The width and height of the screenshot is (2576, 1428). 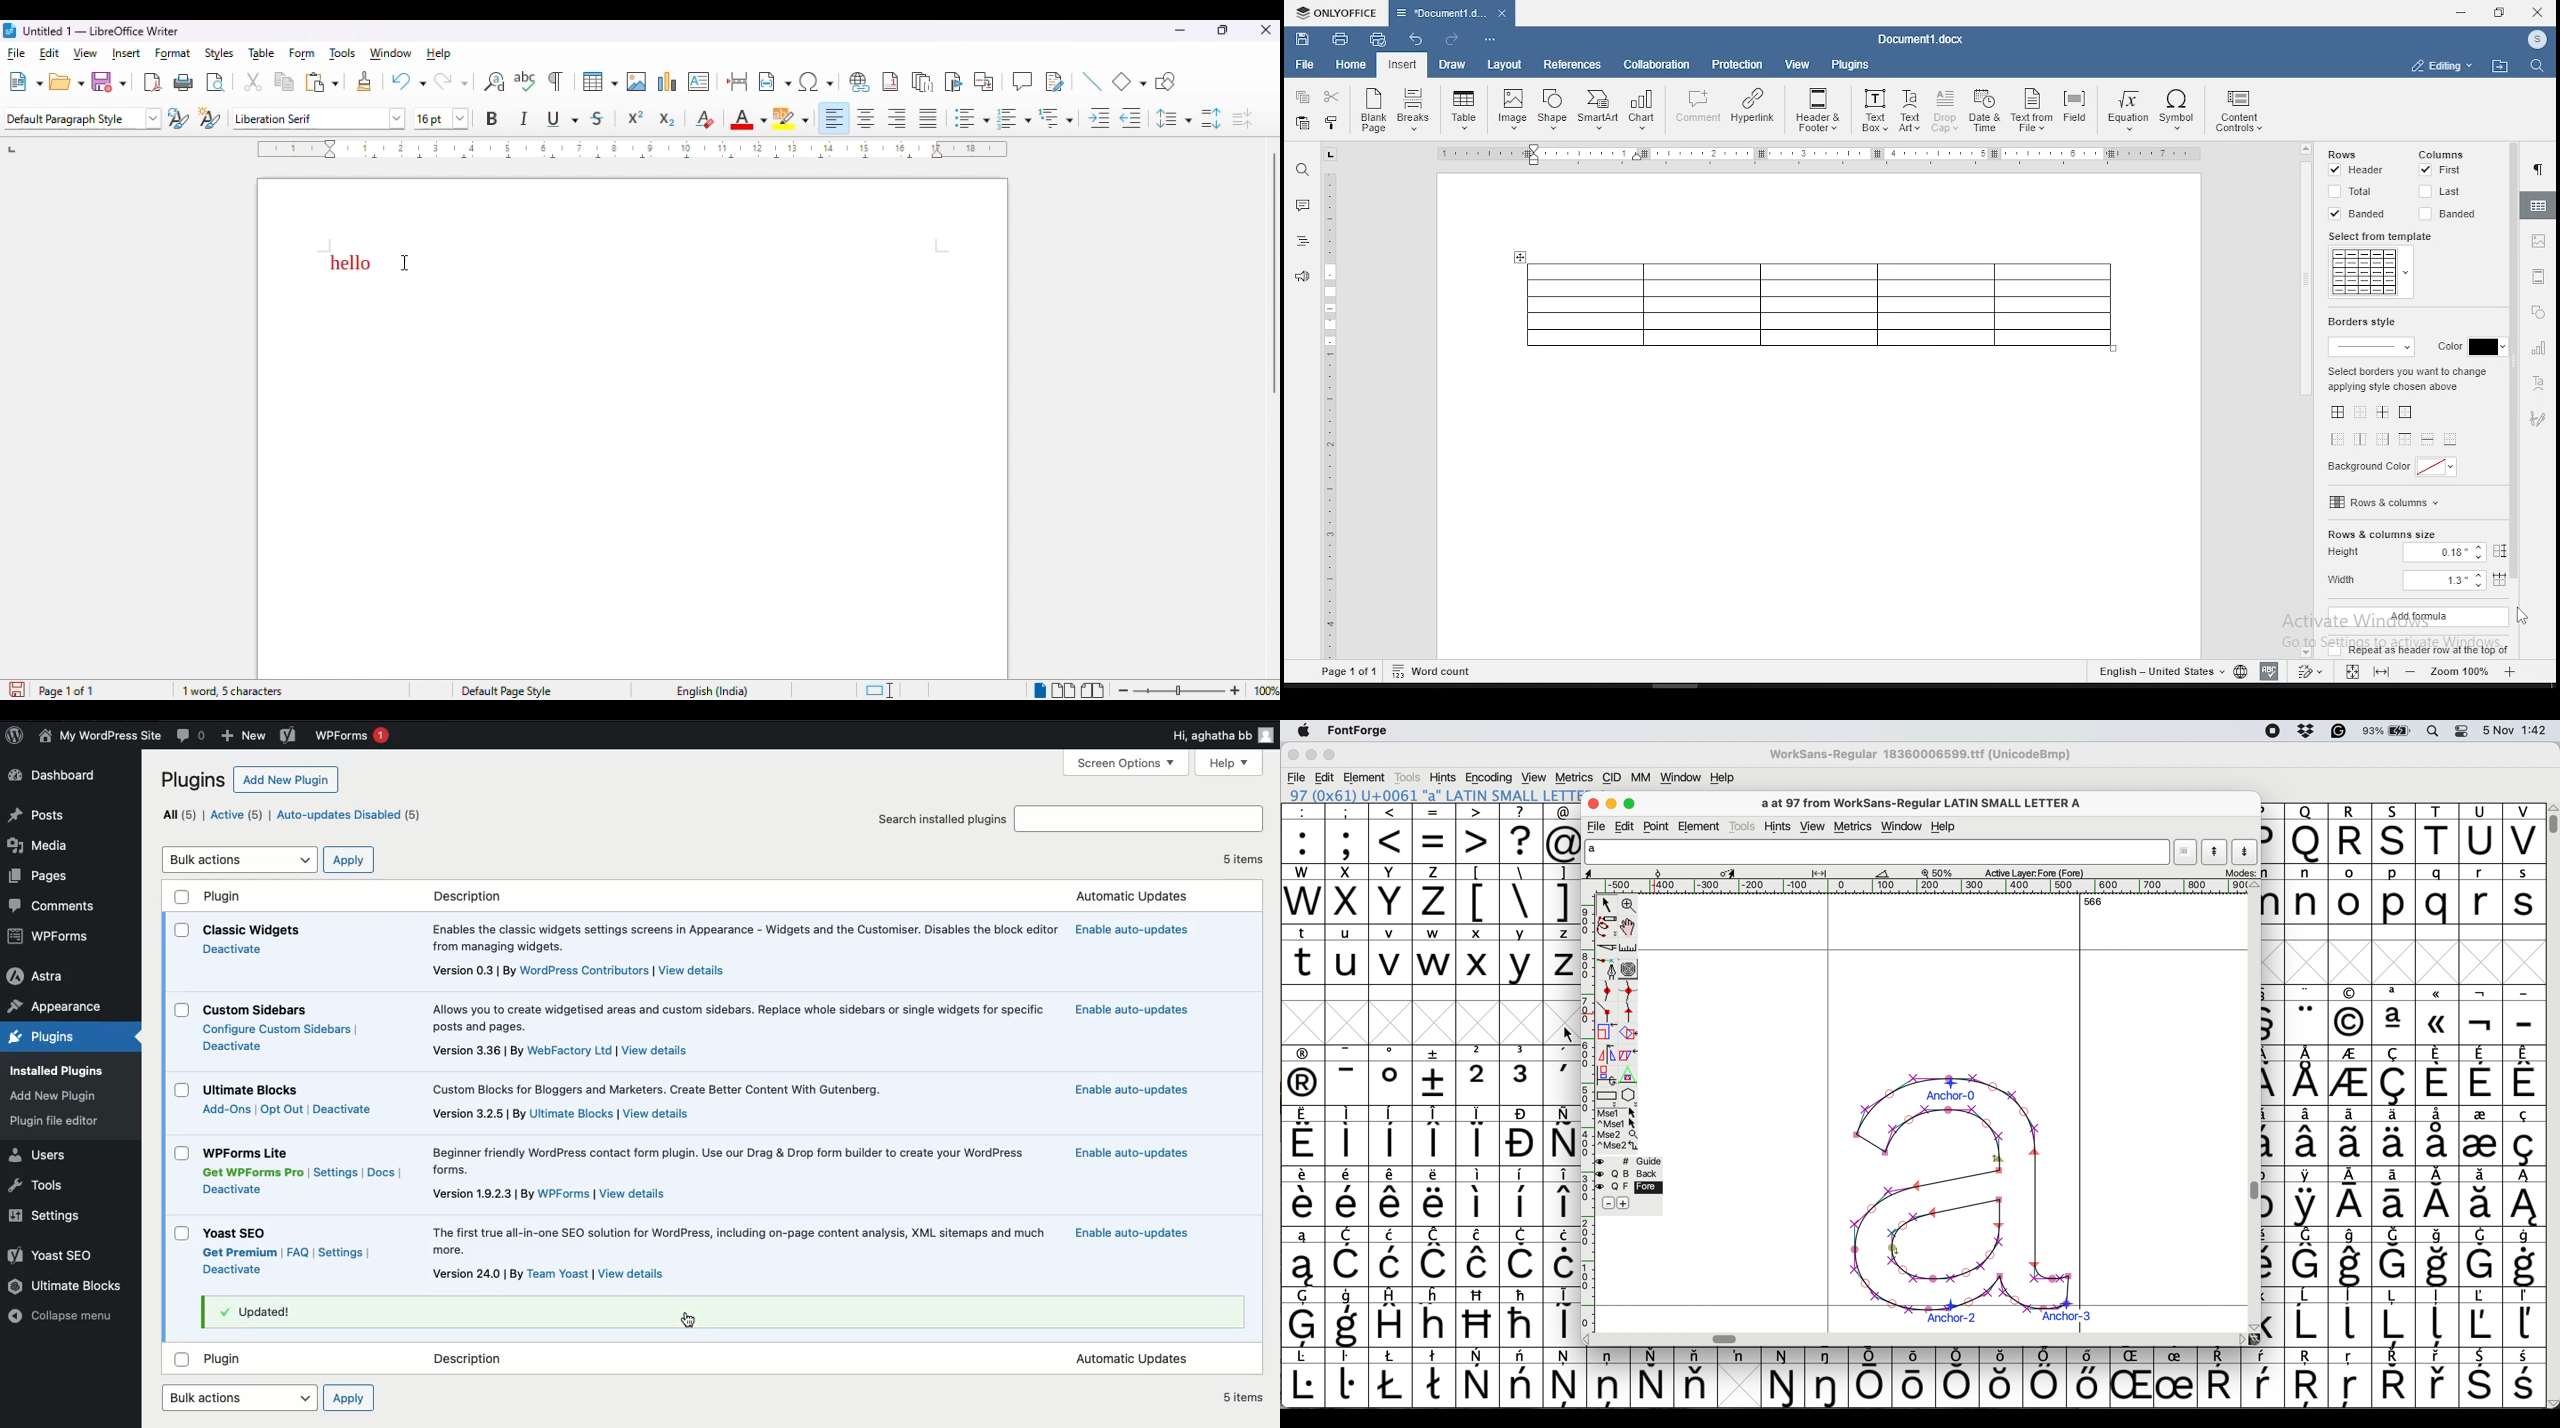 I want to click on symbol, so click(x=1303, y=1379).